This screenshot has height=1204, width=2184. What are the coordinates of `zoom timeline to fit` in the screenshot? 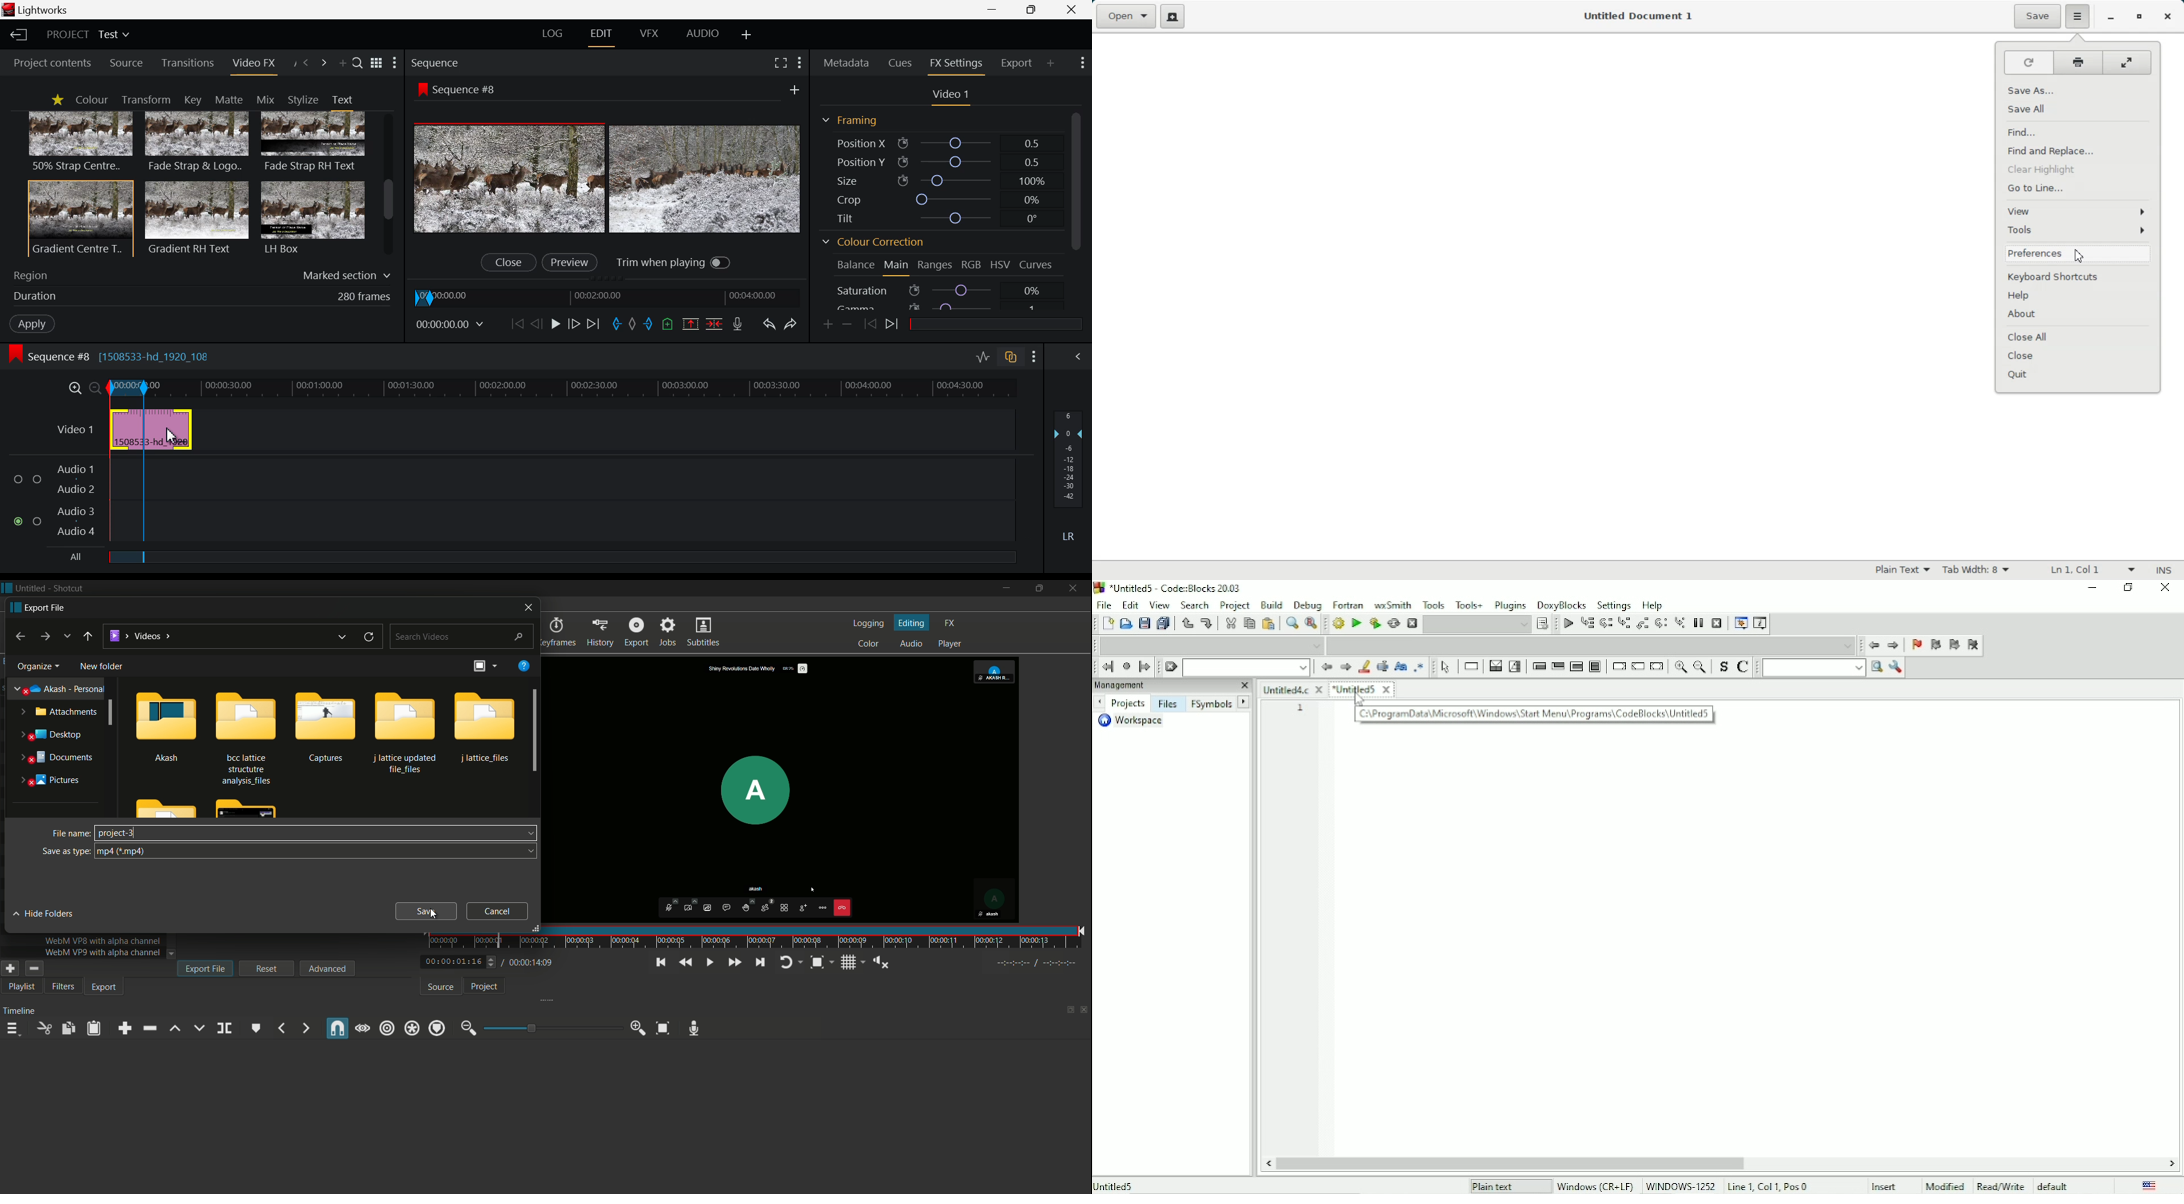 It's located at (663, 1028).